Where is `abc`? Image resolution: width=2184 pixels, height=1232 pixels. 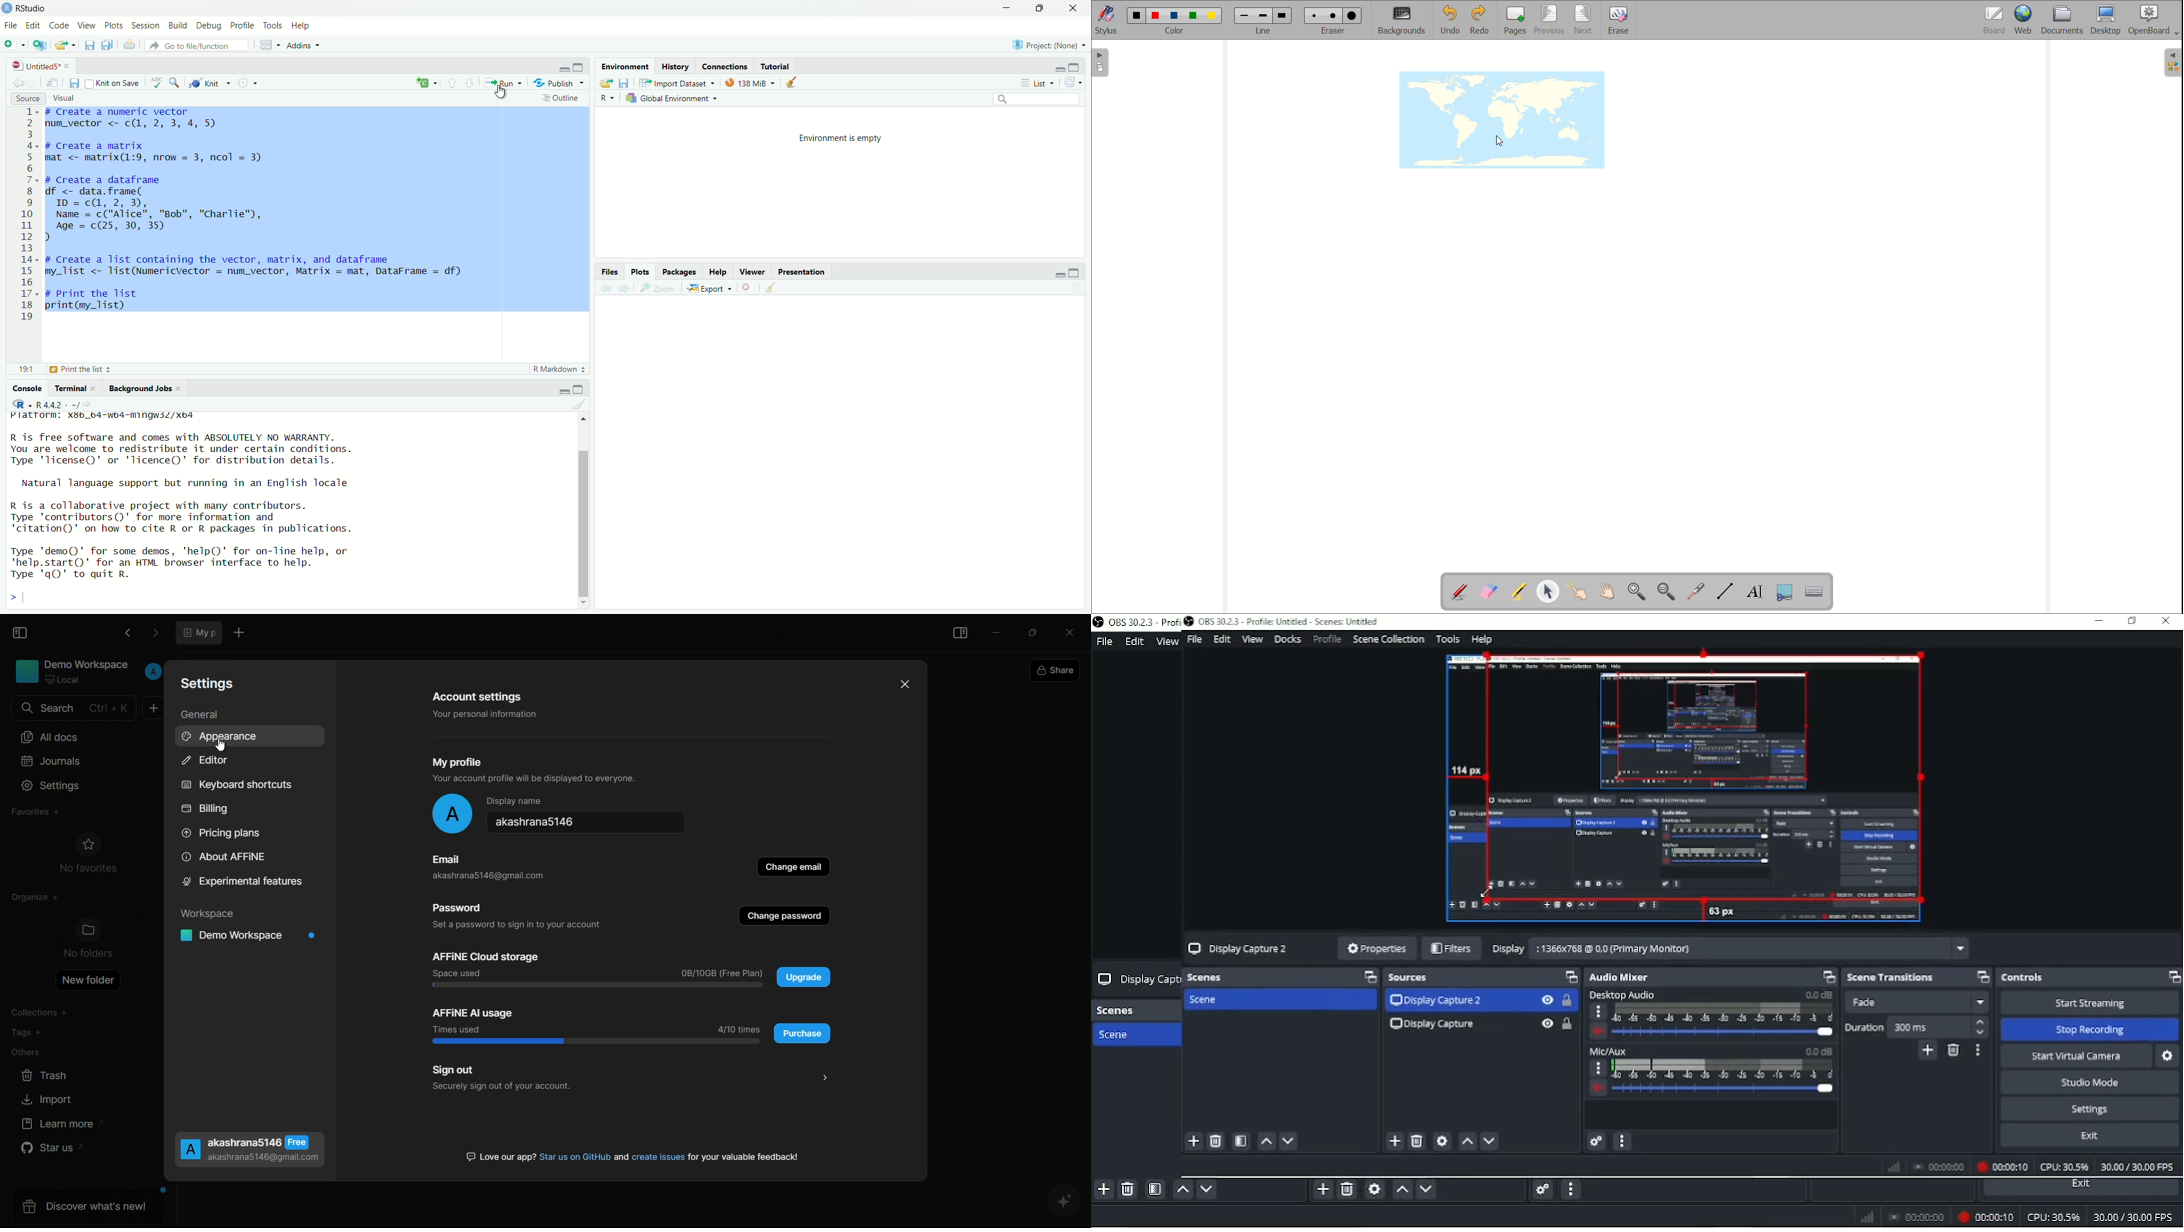 abc is located at coordinates (159, 82).